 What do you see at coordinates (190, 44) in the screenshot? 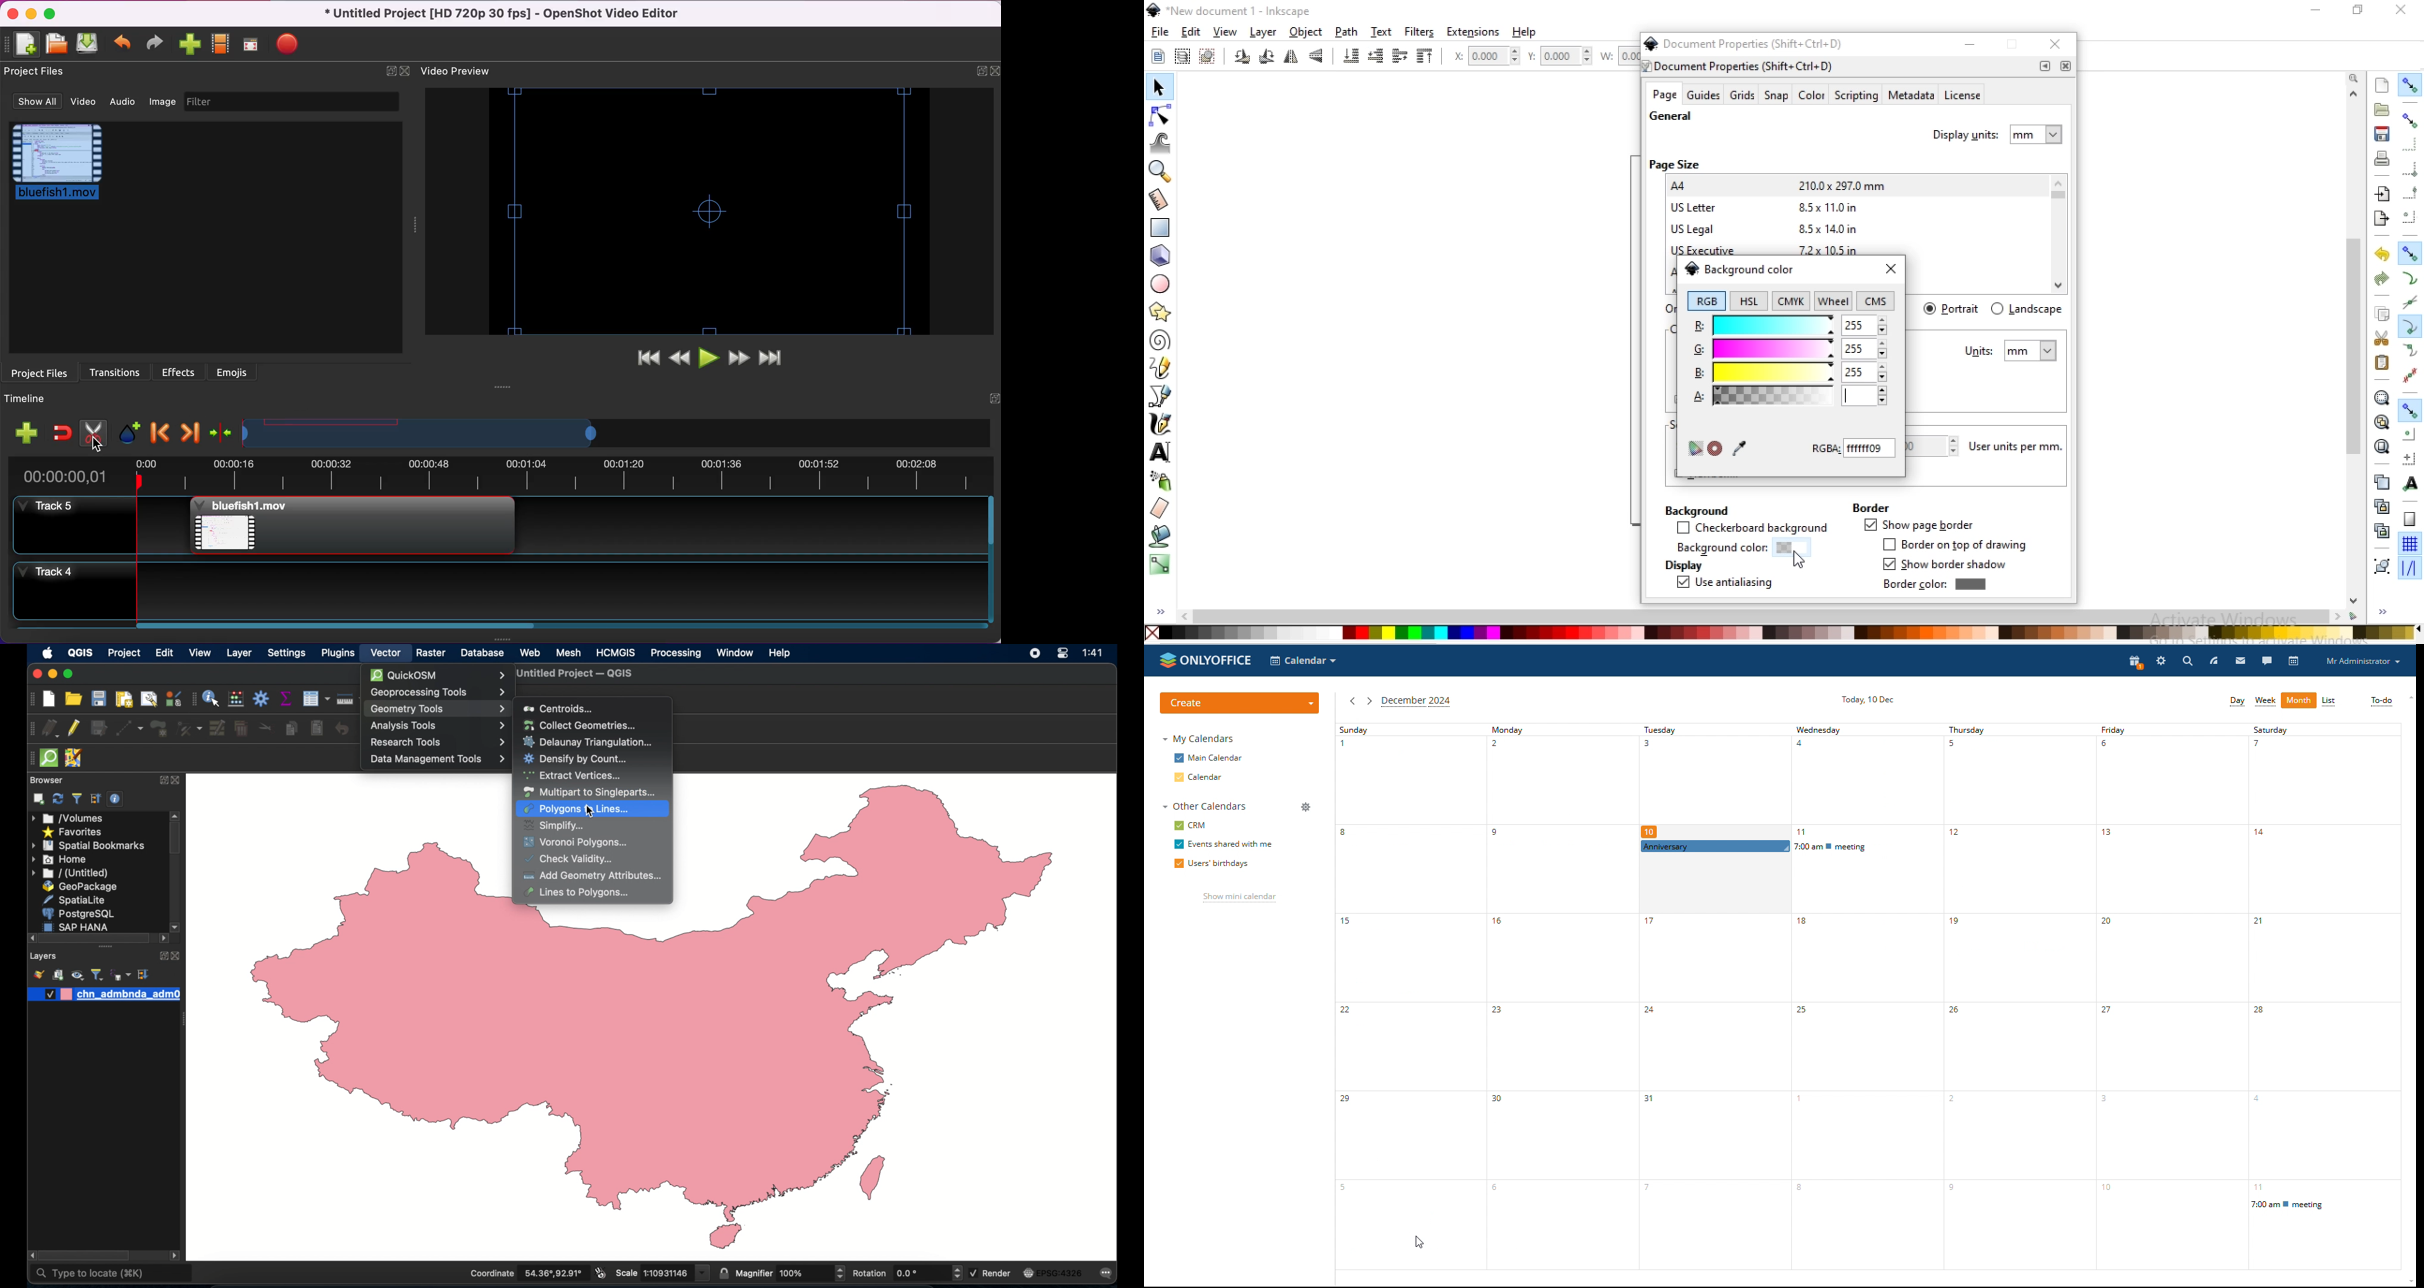
I see `import files` at bounding box center [190, 44].